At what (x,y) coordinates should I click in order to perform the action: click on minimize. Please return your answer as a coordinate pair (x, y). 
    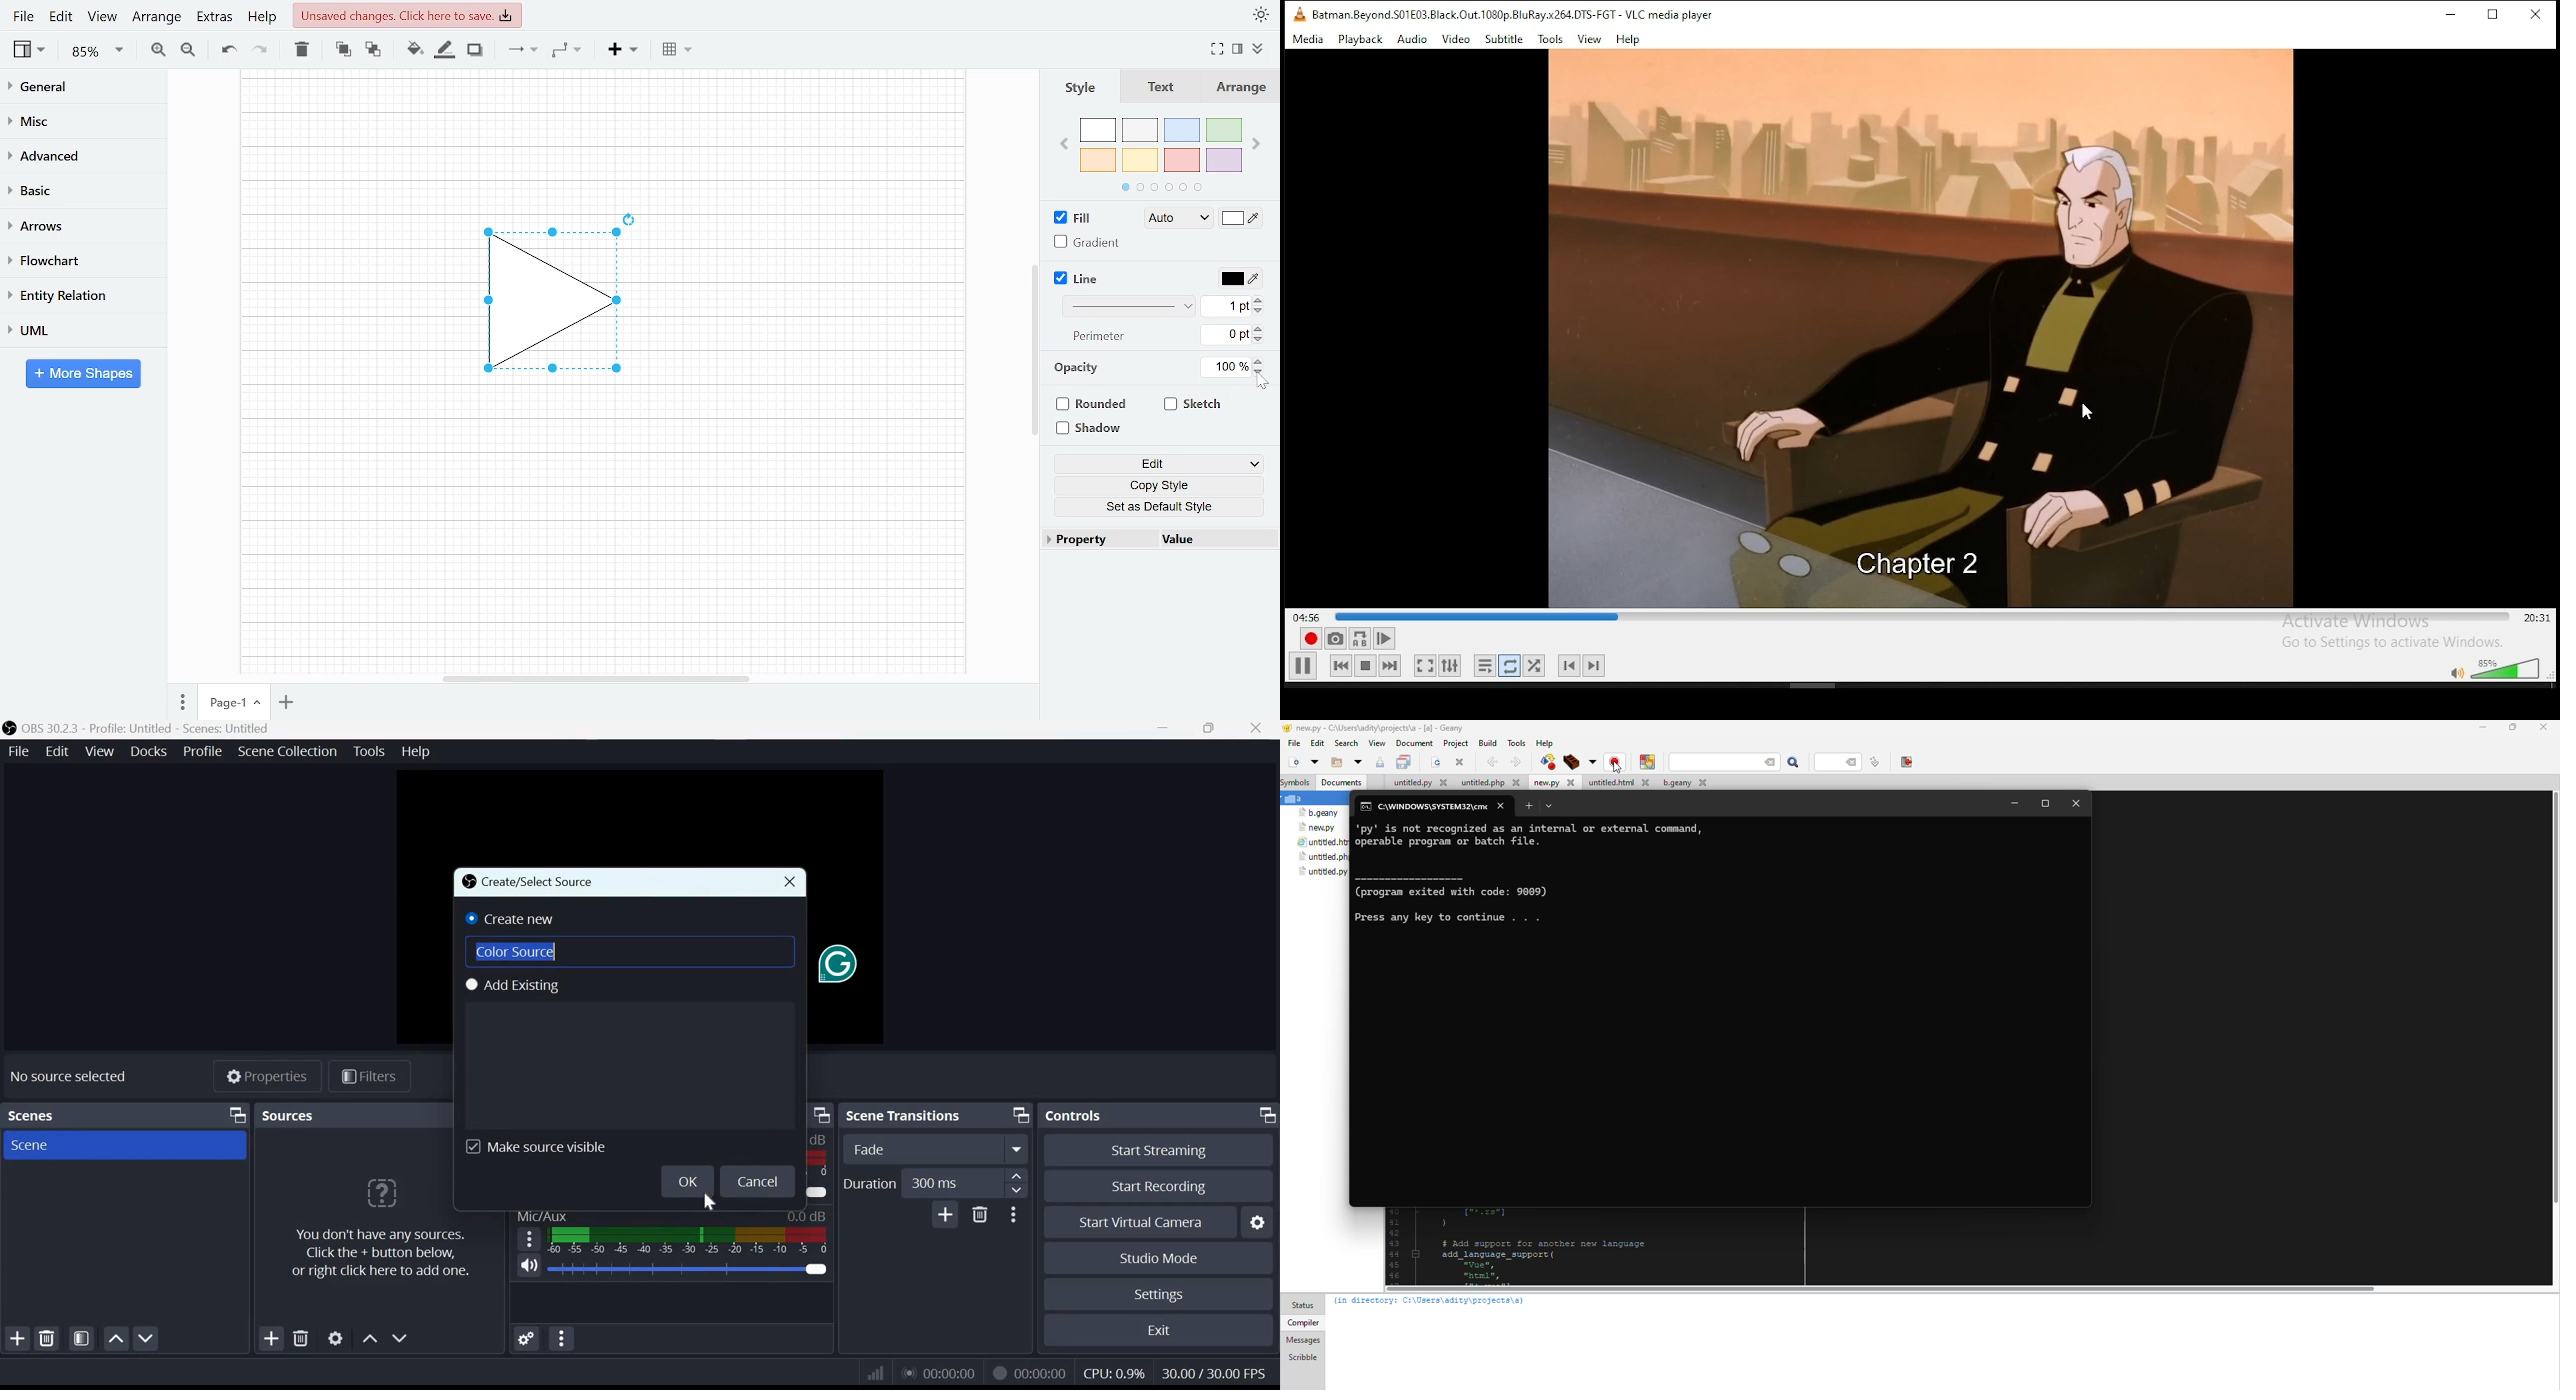
    Looking at the image, I should click on (2455, 16).